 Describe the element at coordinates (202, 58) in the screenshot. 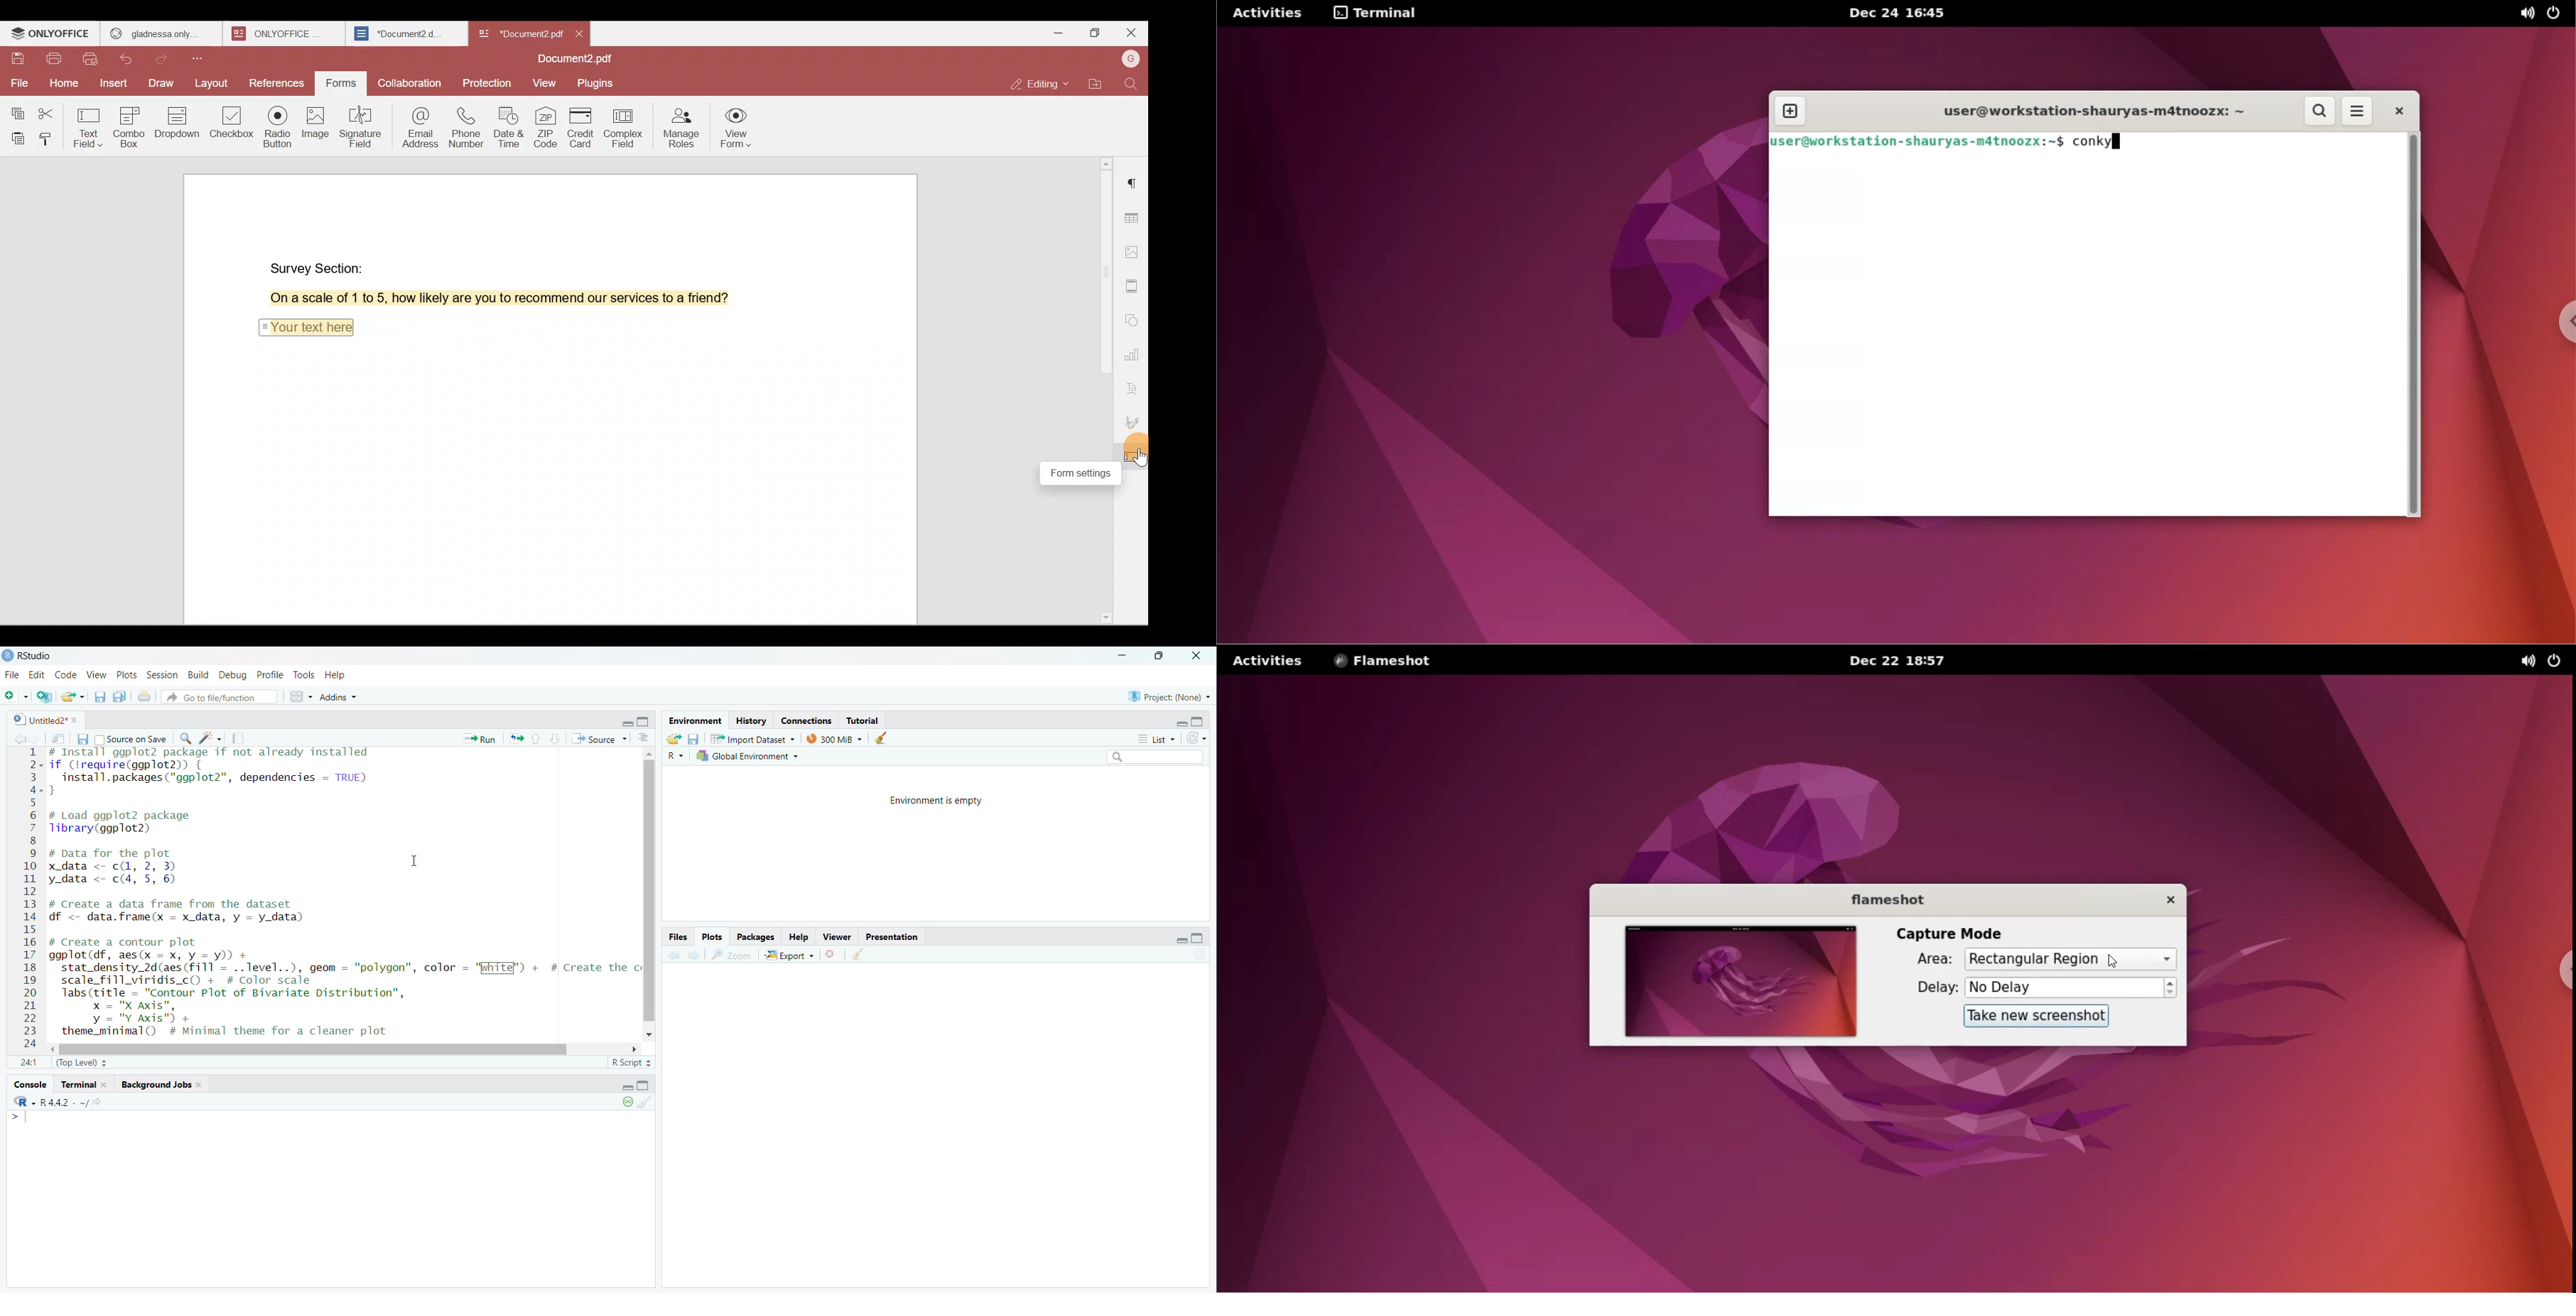

I see `Customize quick access toolbar` at that location.